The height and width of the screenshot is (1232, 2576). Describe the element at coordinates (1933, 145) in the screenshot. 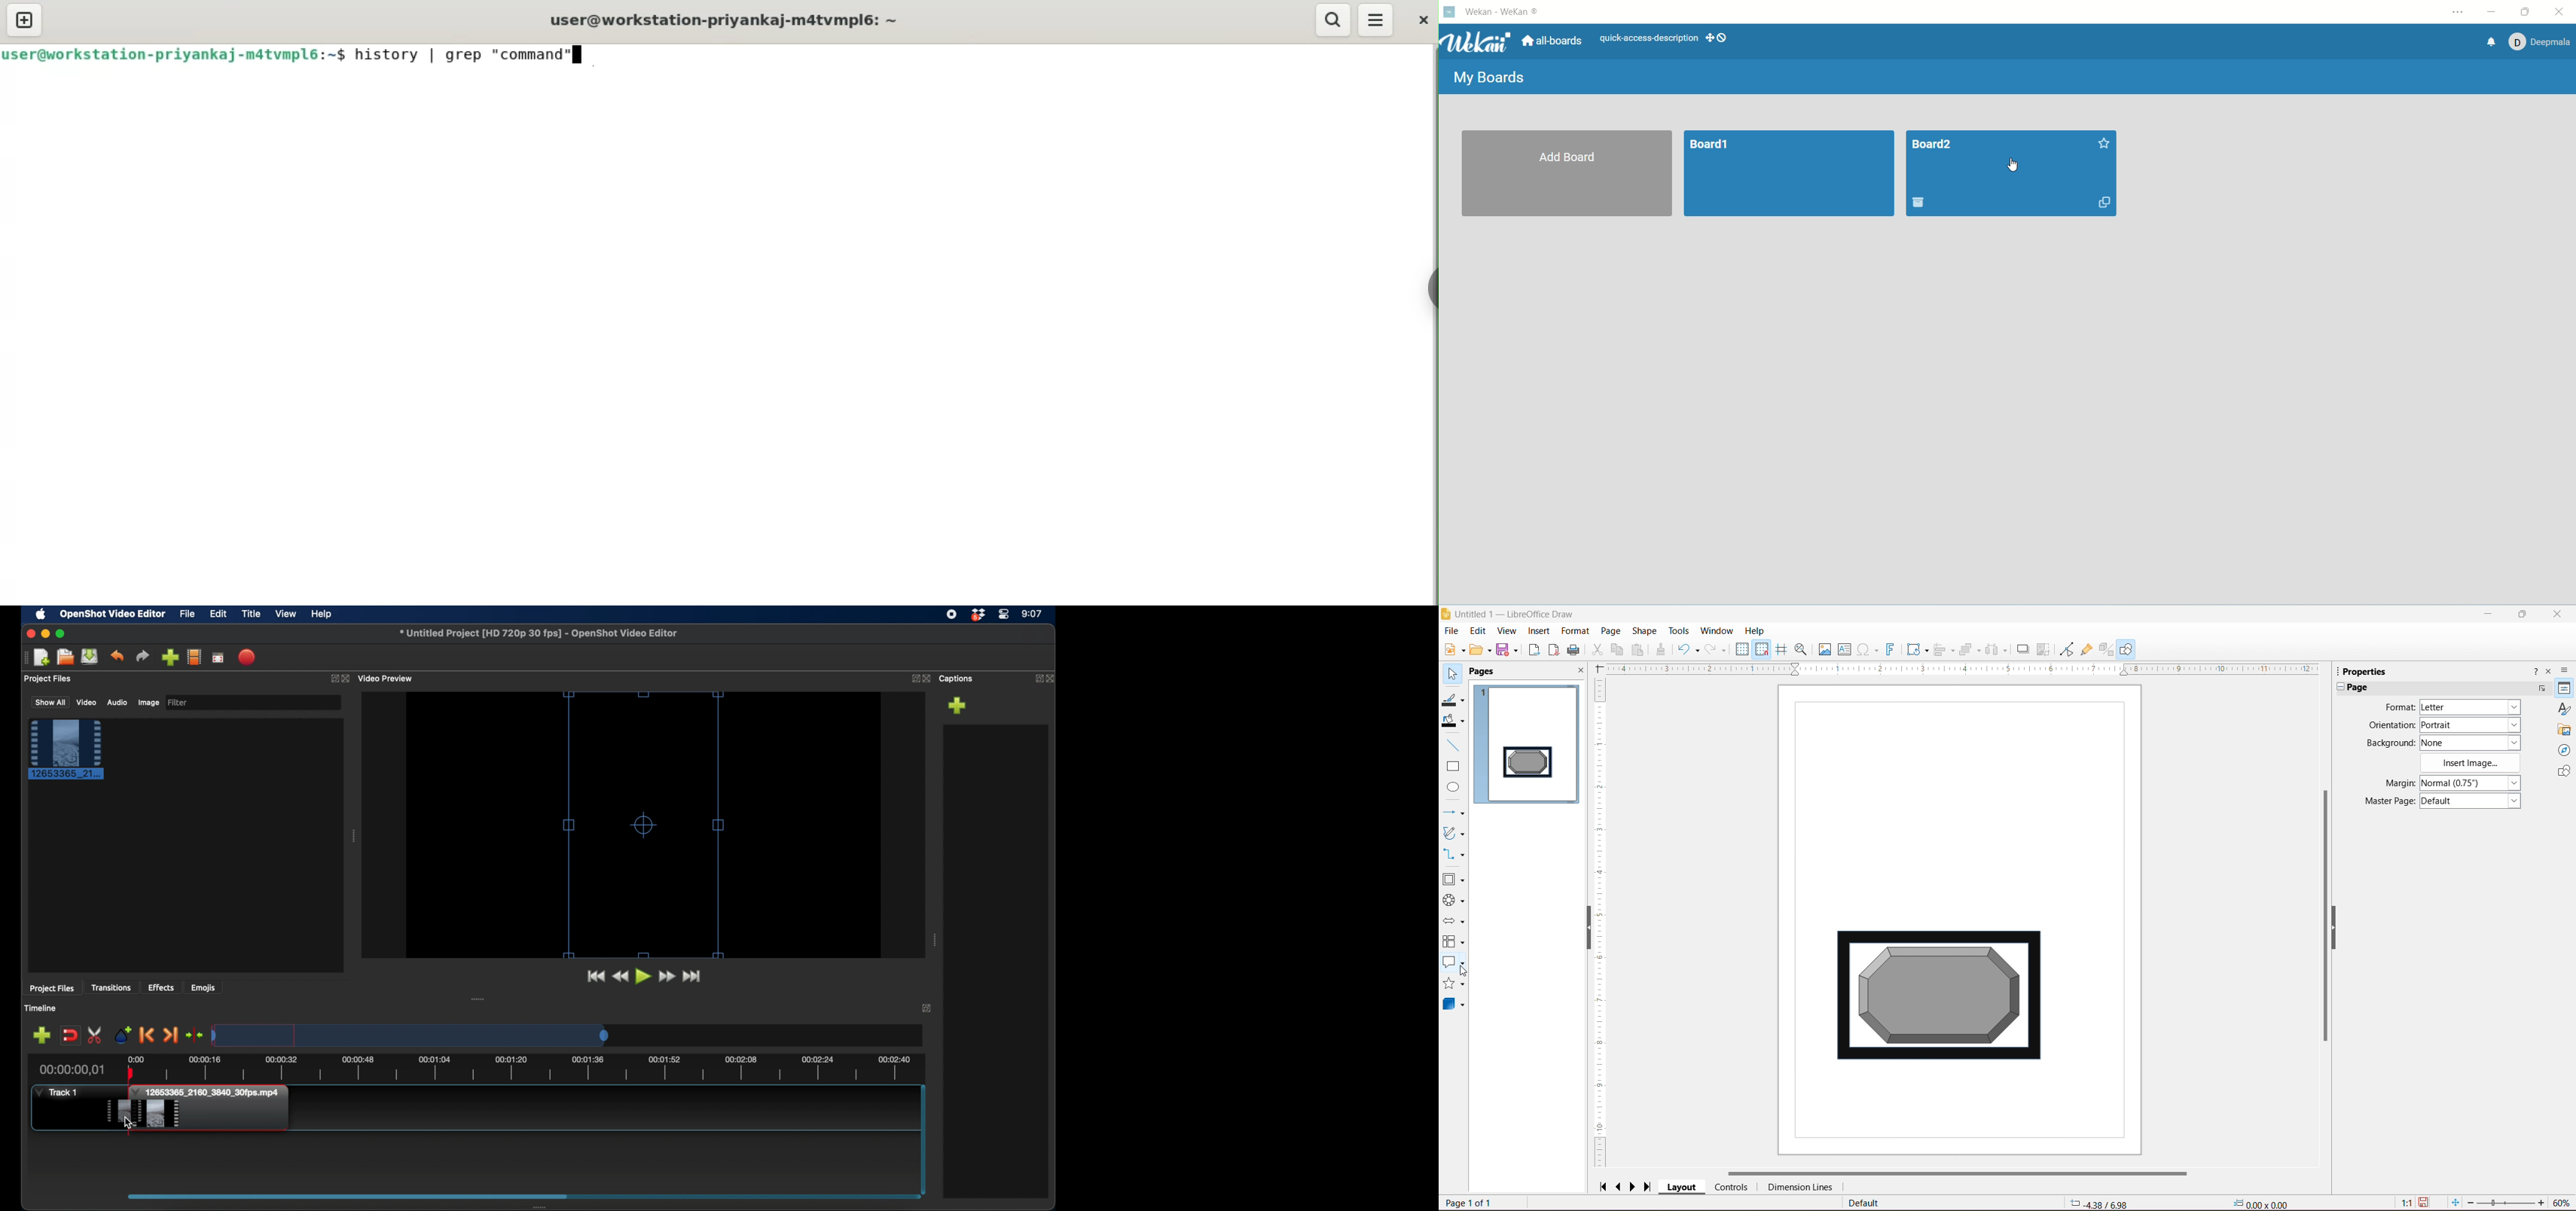

I see `title` at that location.